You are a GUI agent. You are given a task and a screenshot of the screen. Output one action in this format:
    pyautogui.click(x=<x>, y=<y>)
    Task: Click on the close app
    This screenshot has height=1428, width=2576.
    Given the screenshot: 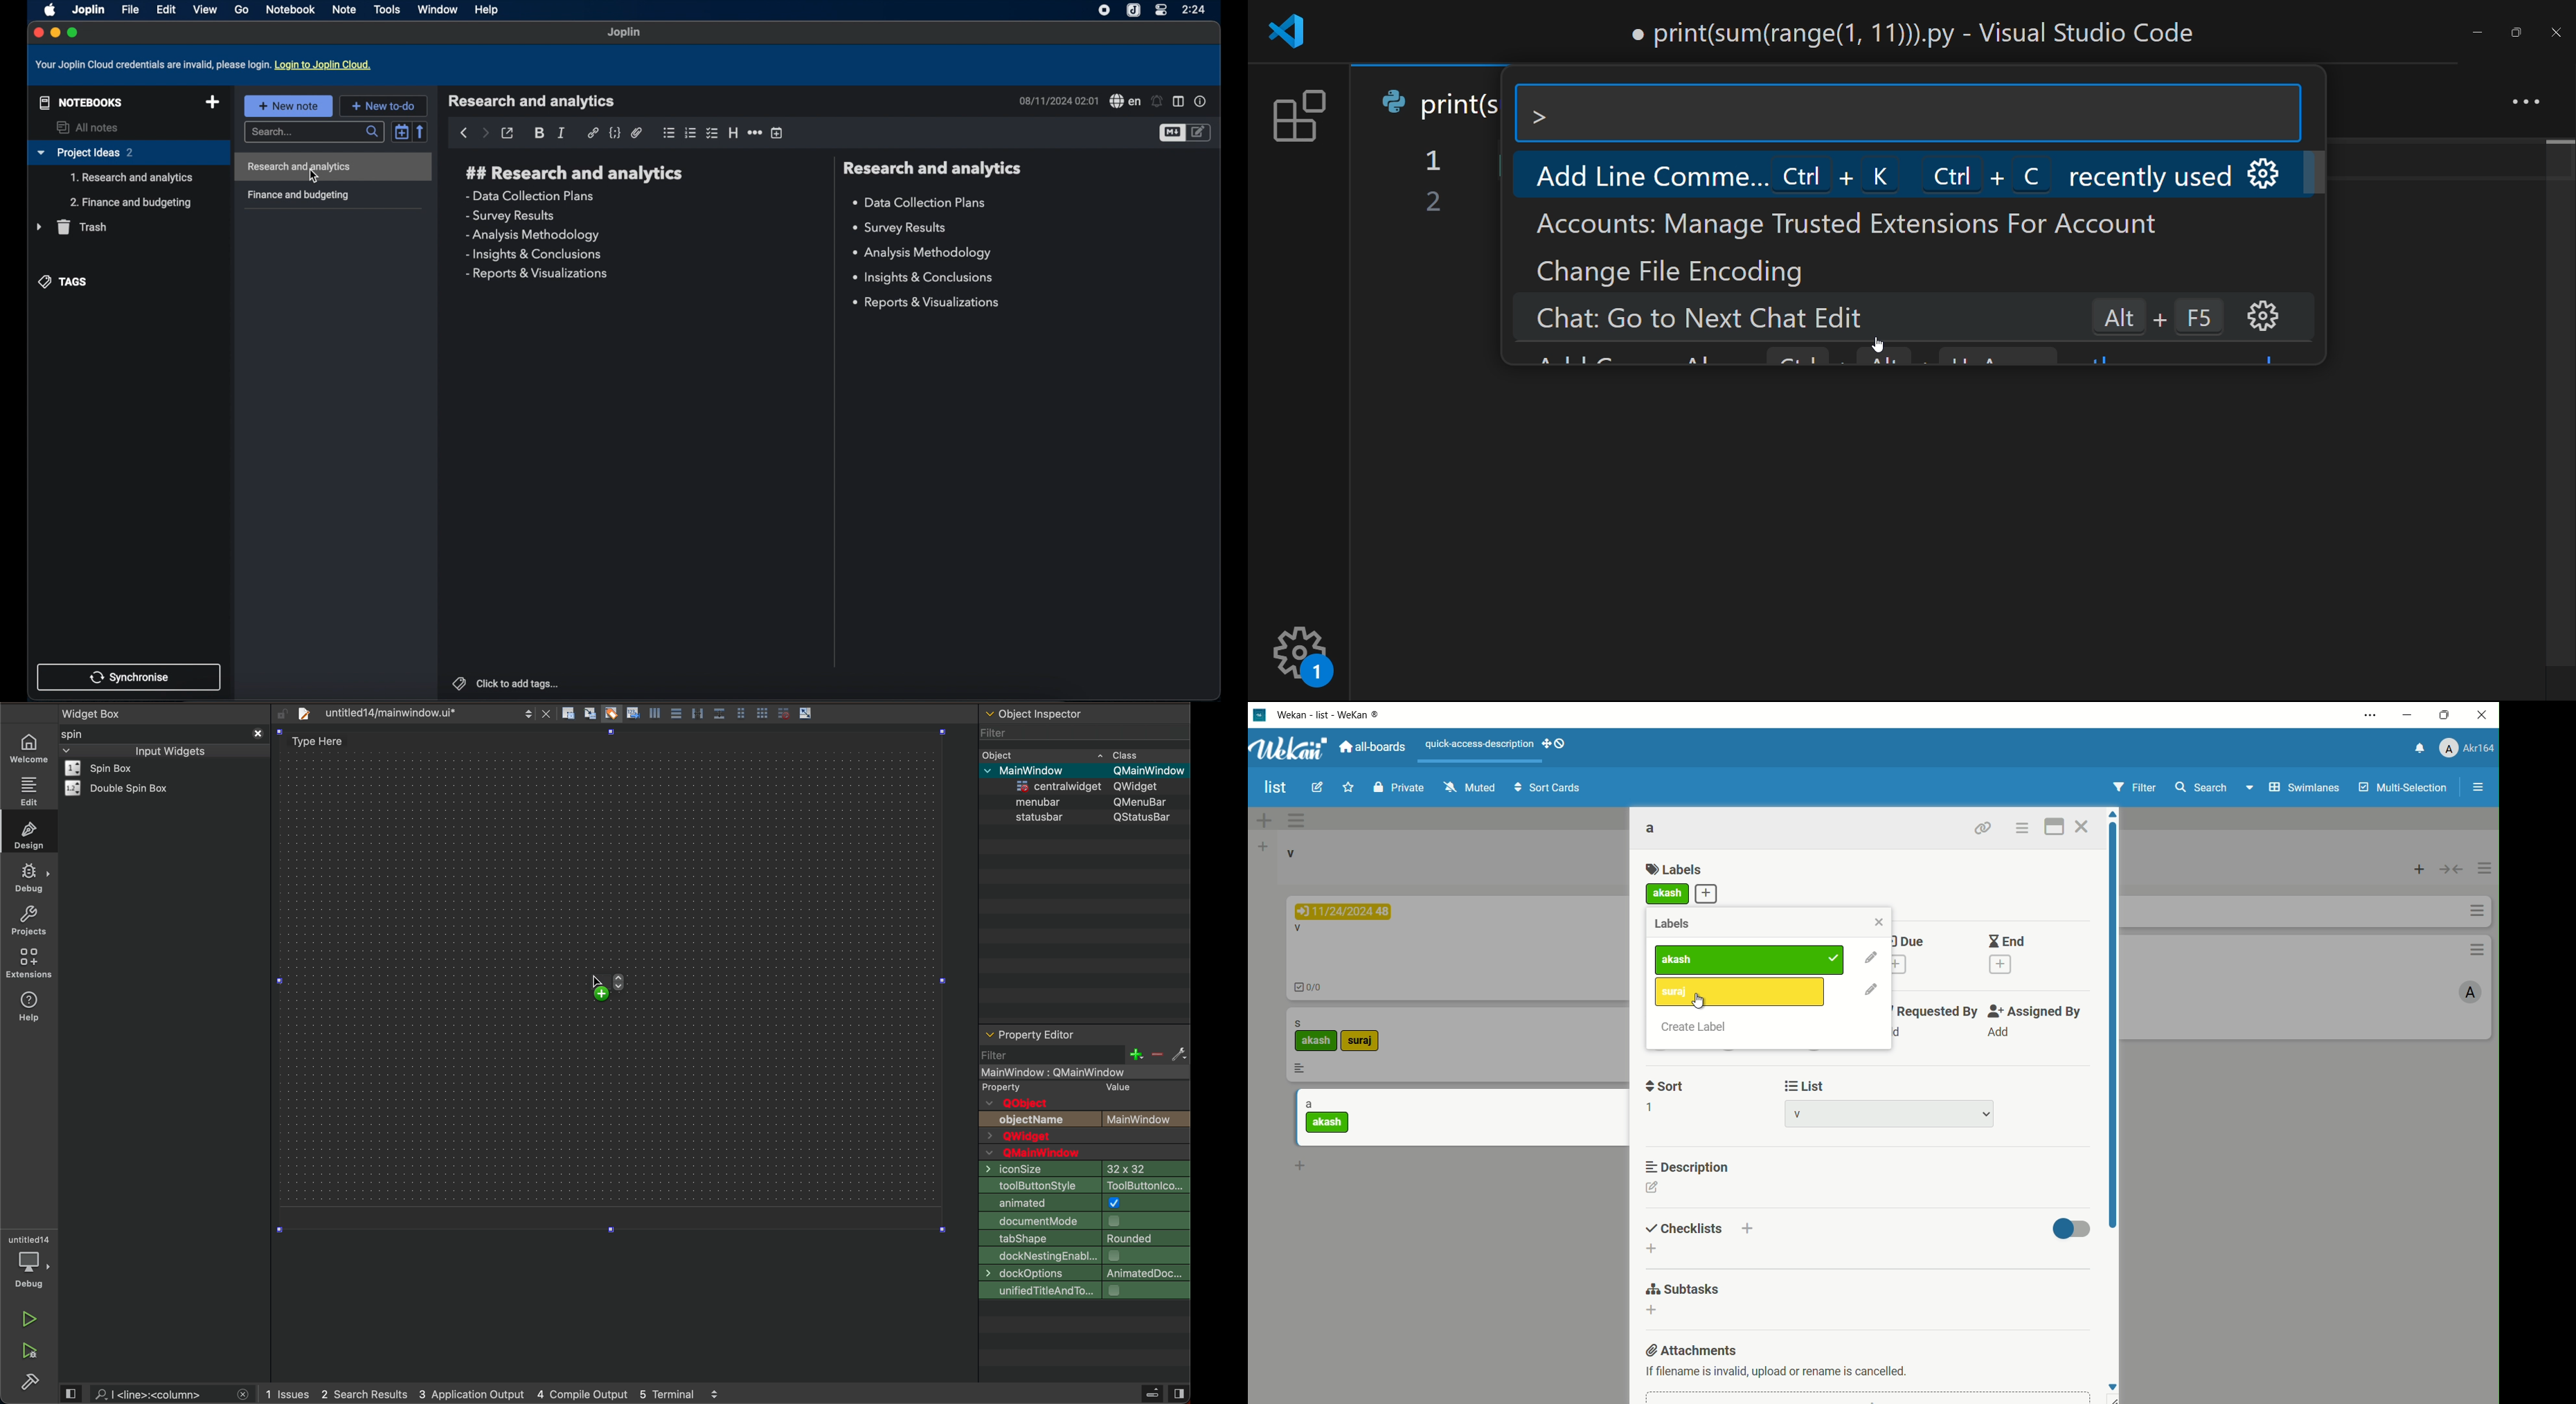 What is the action you would take?
    pyautogui.click(x=2483, y=718)
    